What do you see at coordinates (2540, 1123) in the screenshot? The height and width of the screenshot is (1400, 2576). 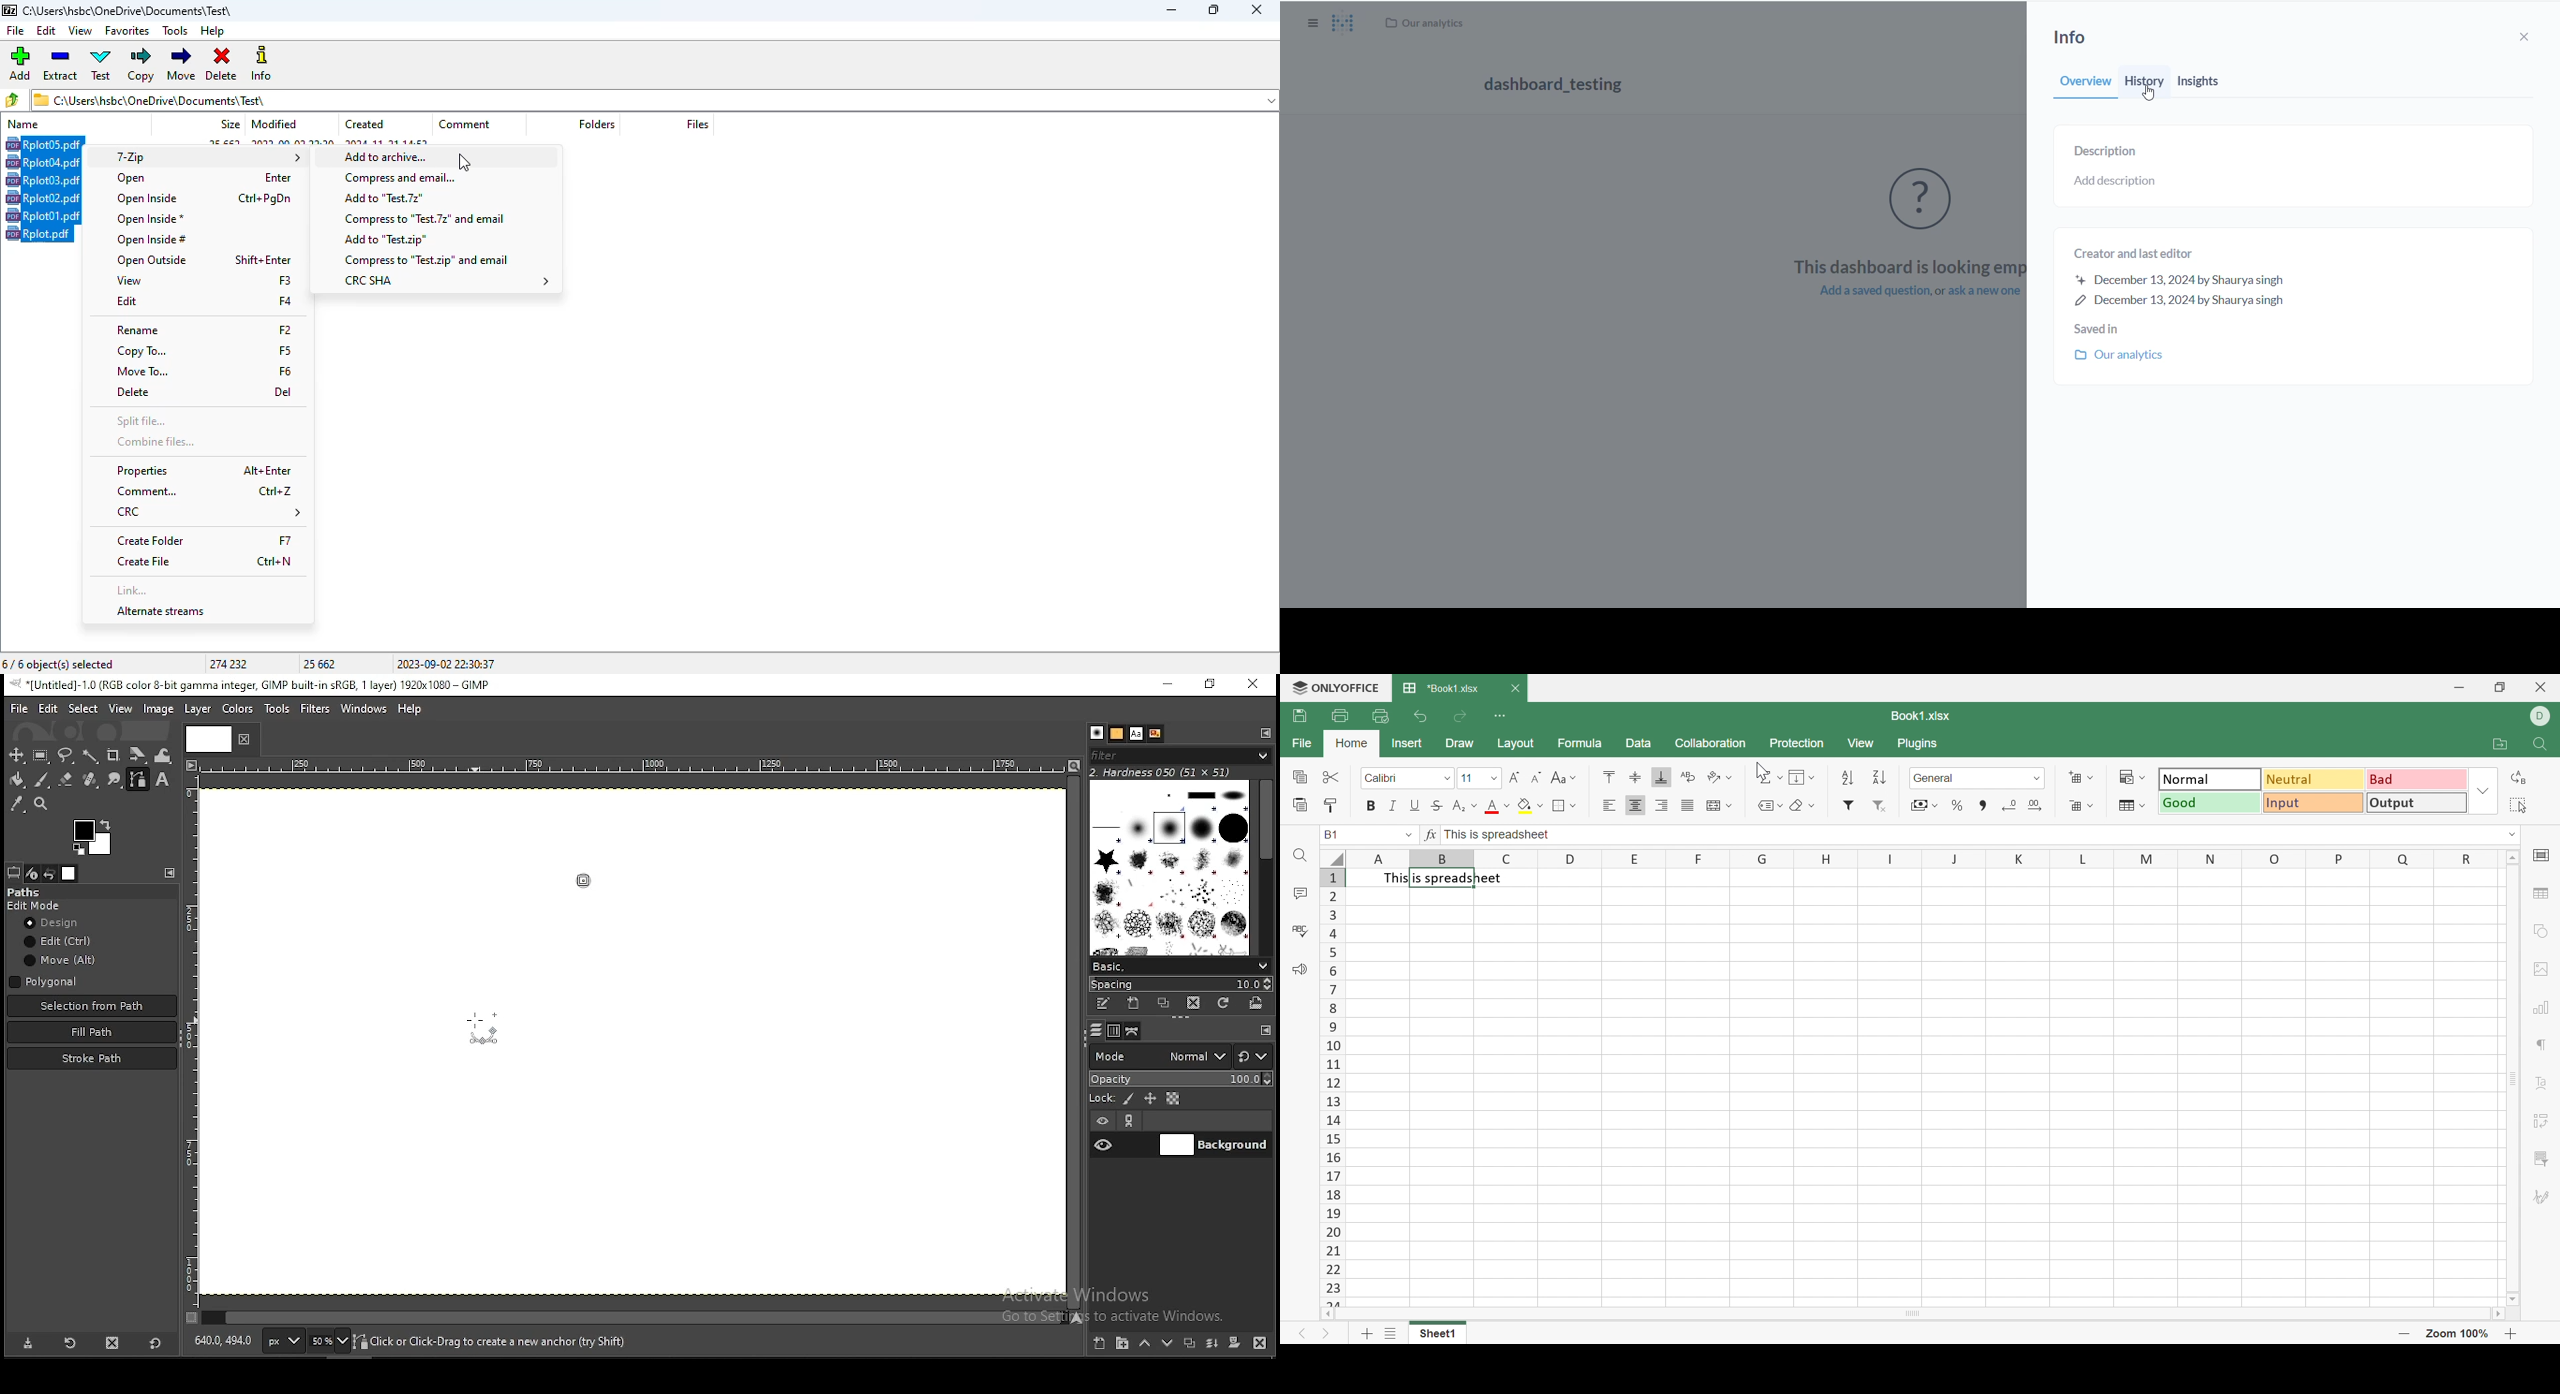 I see `Pivot Table settings` at bounding box center [2540, 1123].